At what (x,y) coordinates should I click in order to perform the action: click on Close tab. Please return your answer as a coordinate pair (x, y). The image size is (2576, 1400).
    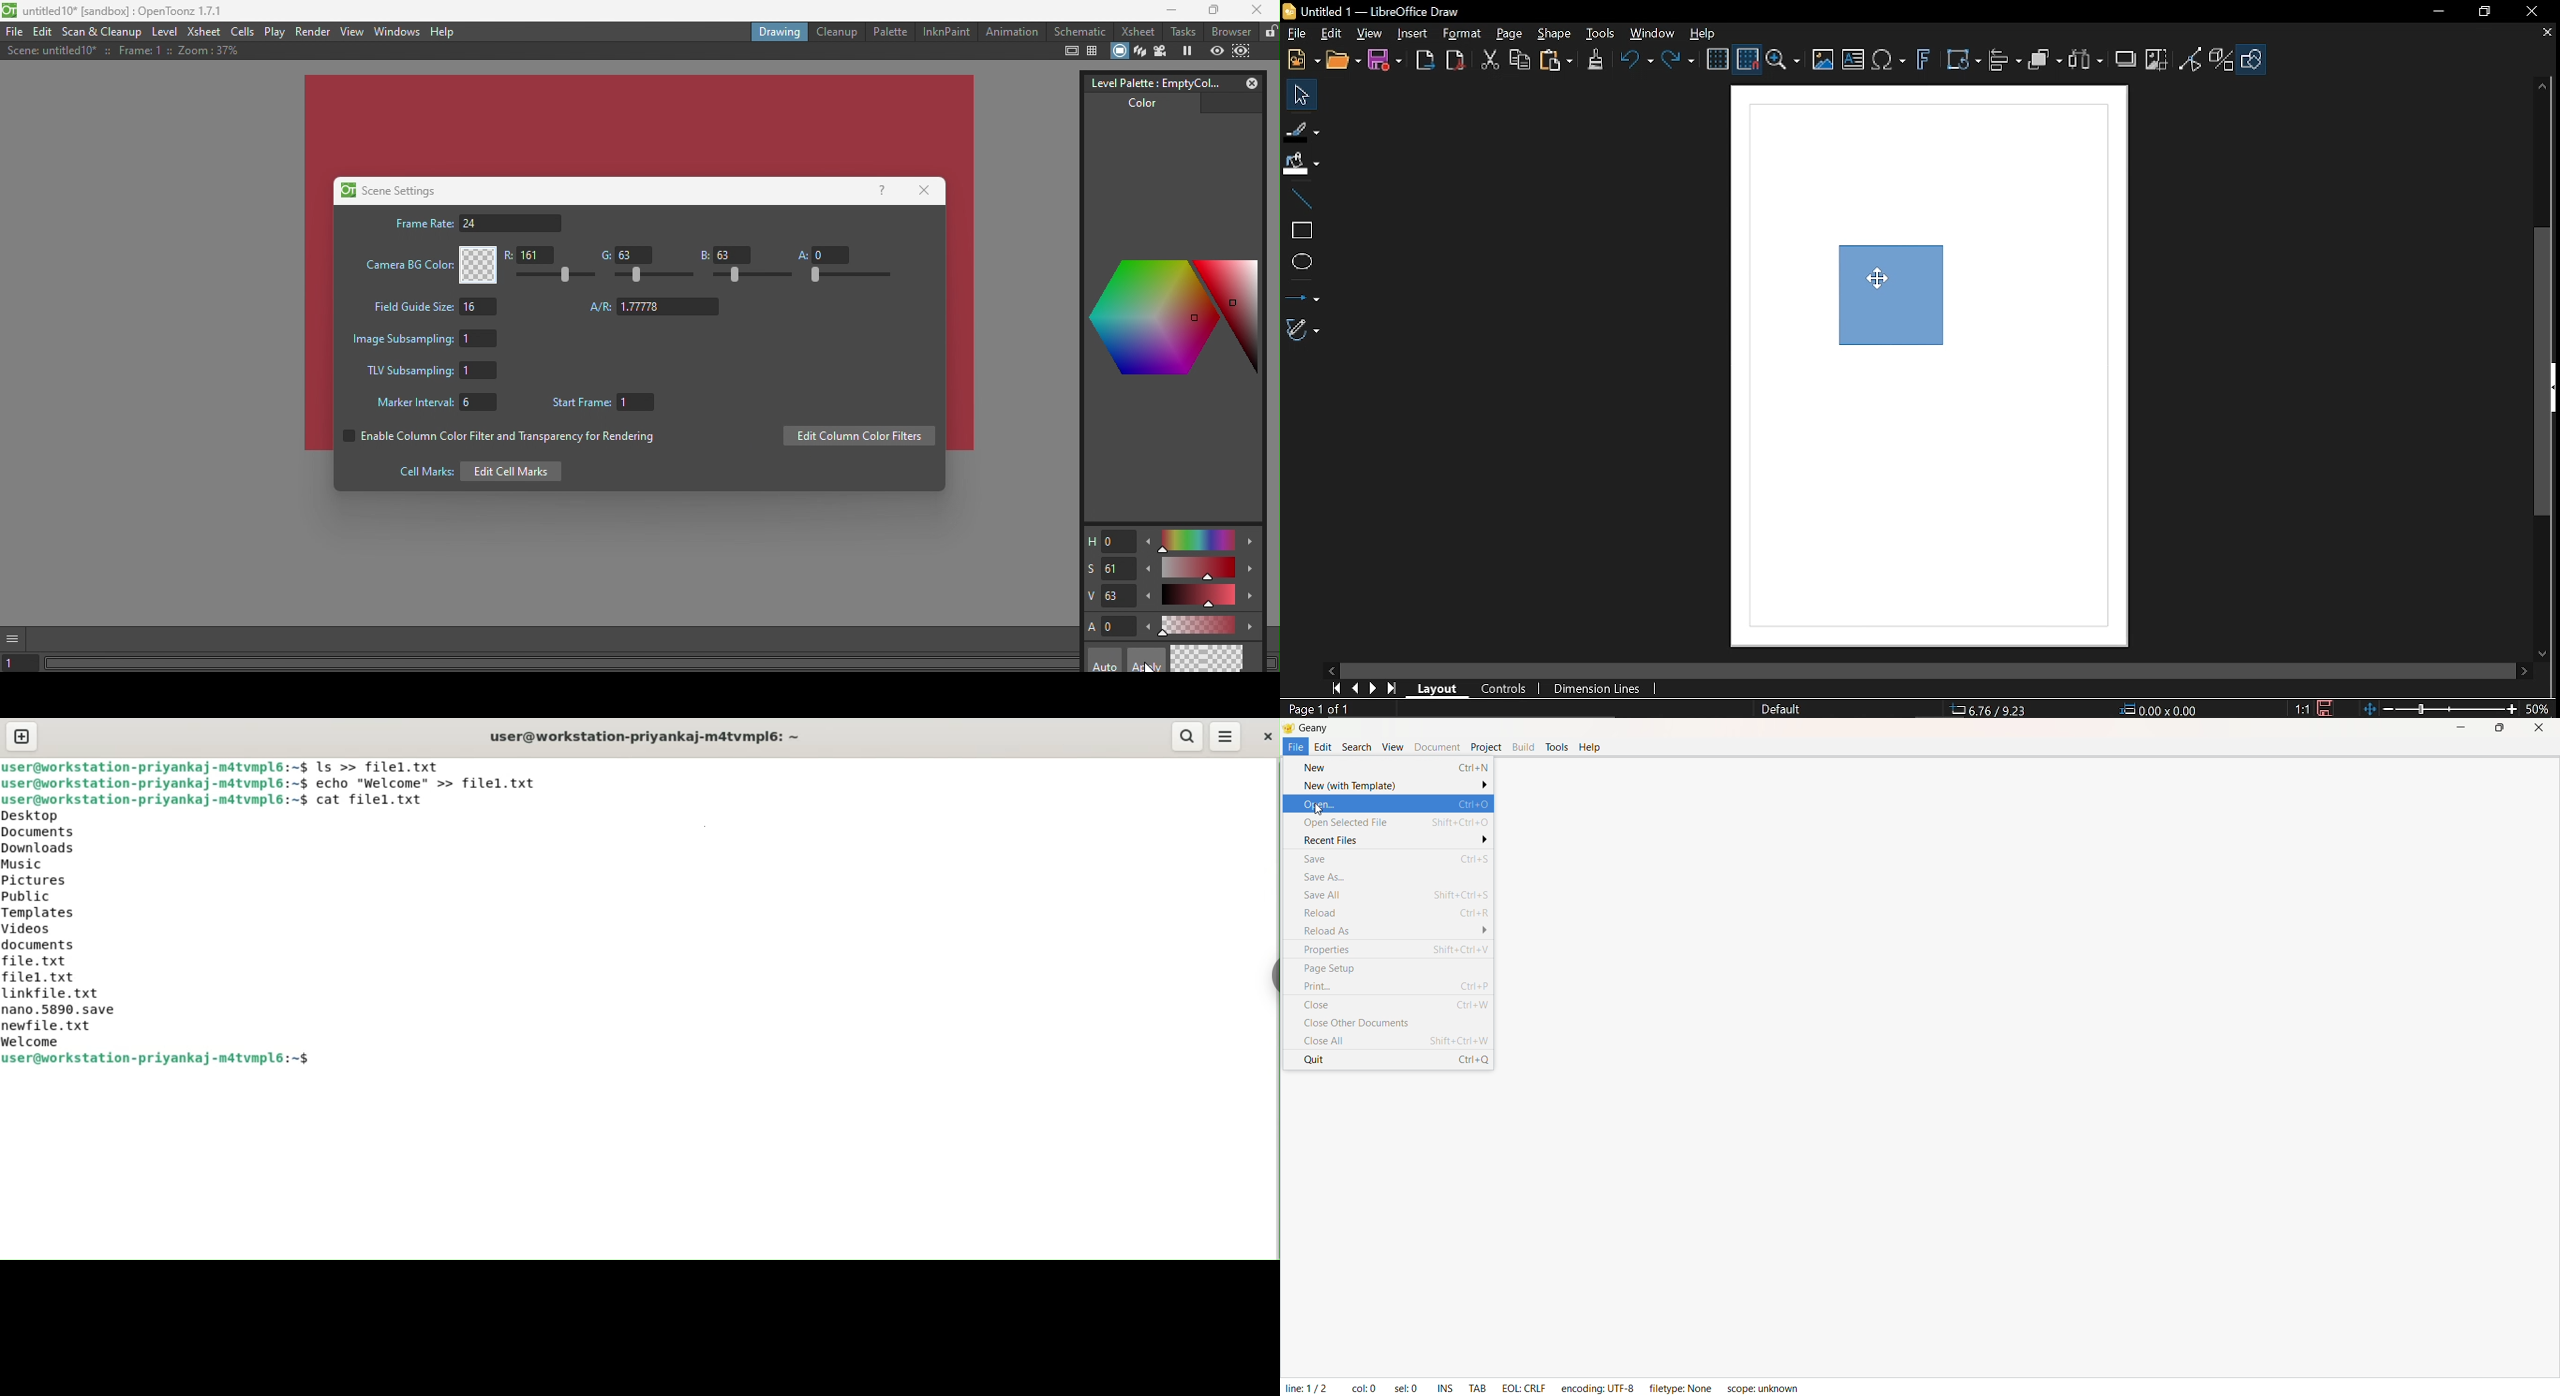
    Looking at the image, I should click on (2548, 33).